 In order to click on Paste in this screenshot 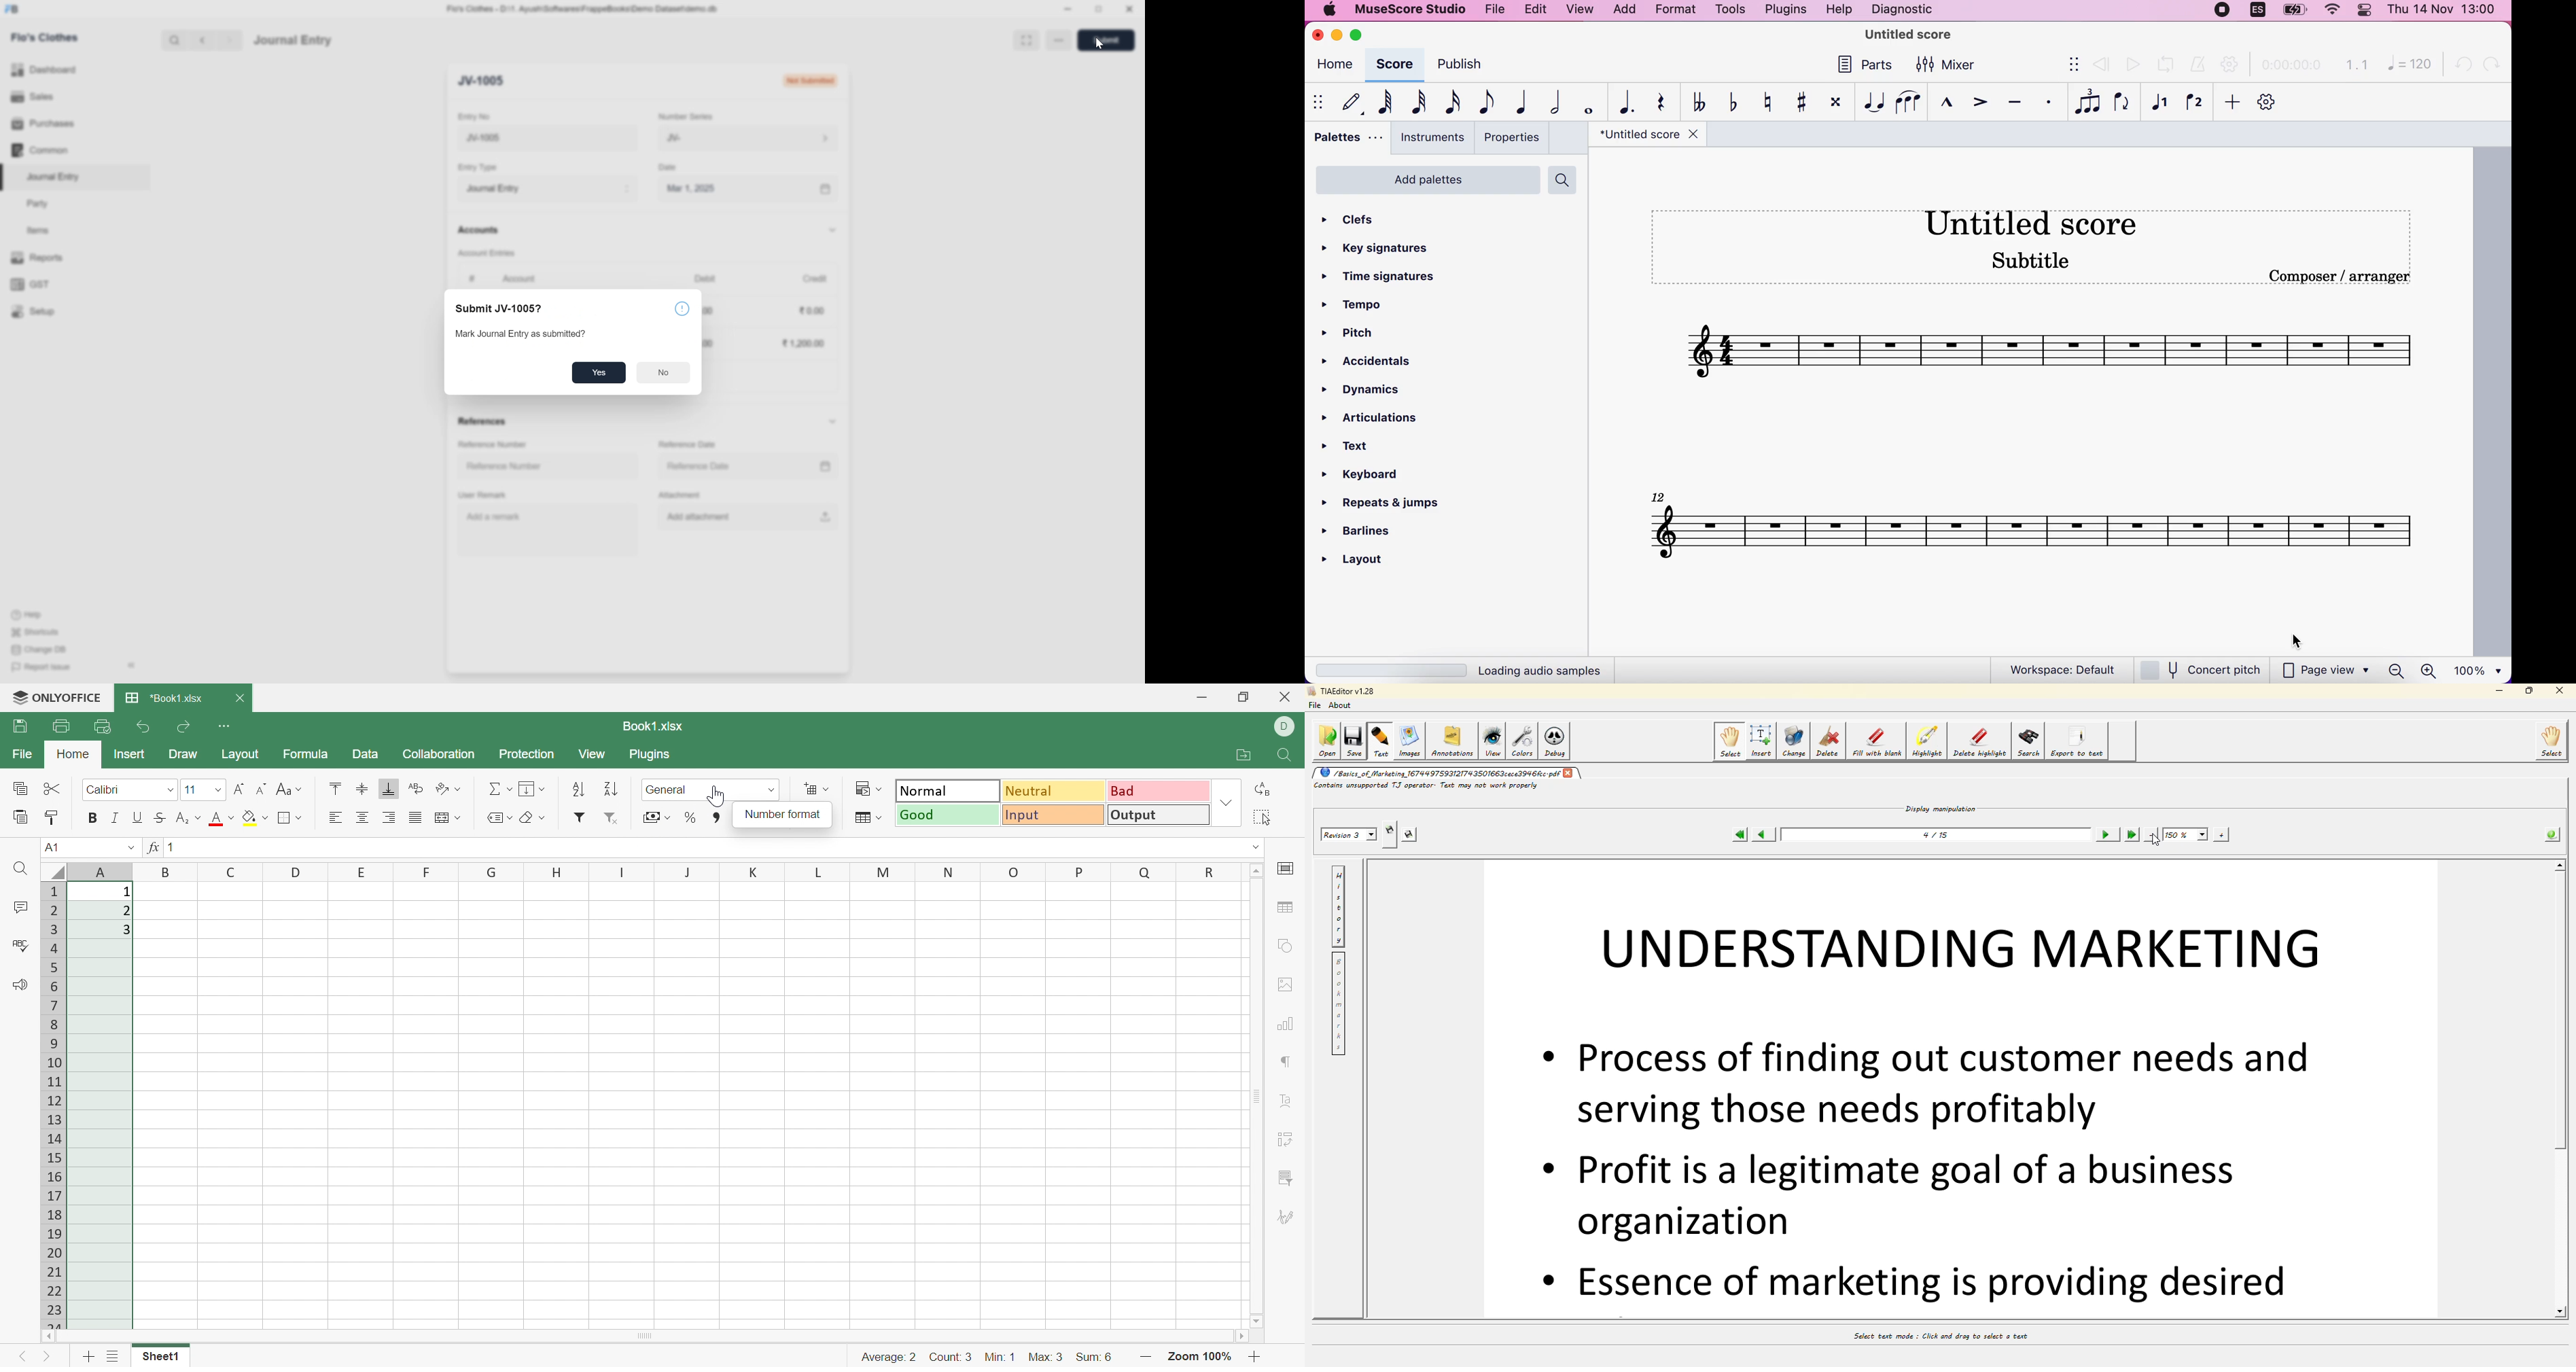, I will do `click(20, 816)`.